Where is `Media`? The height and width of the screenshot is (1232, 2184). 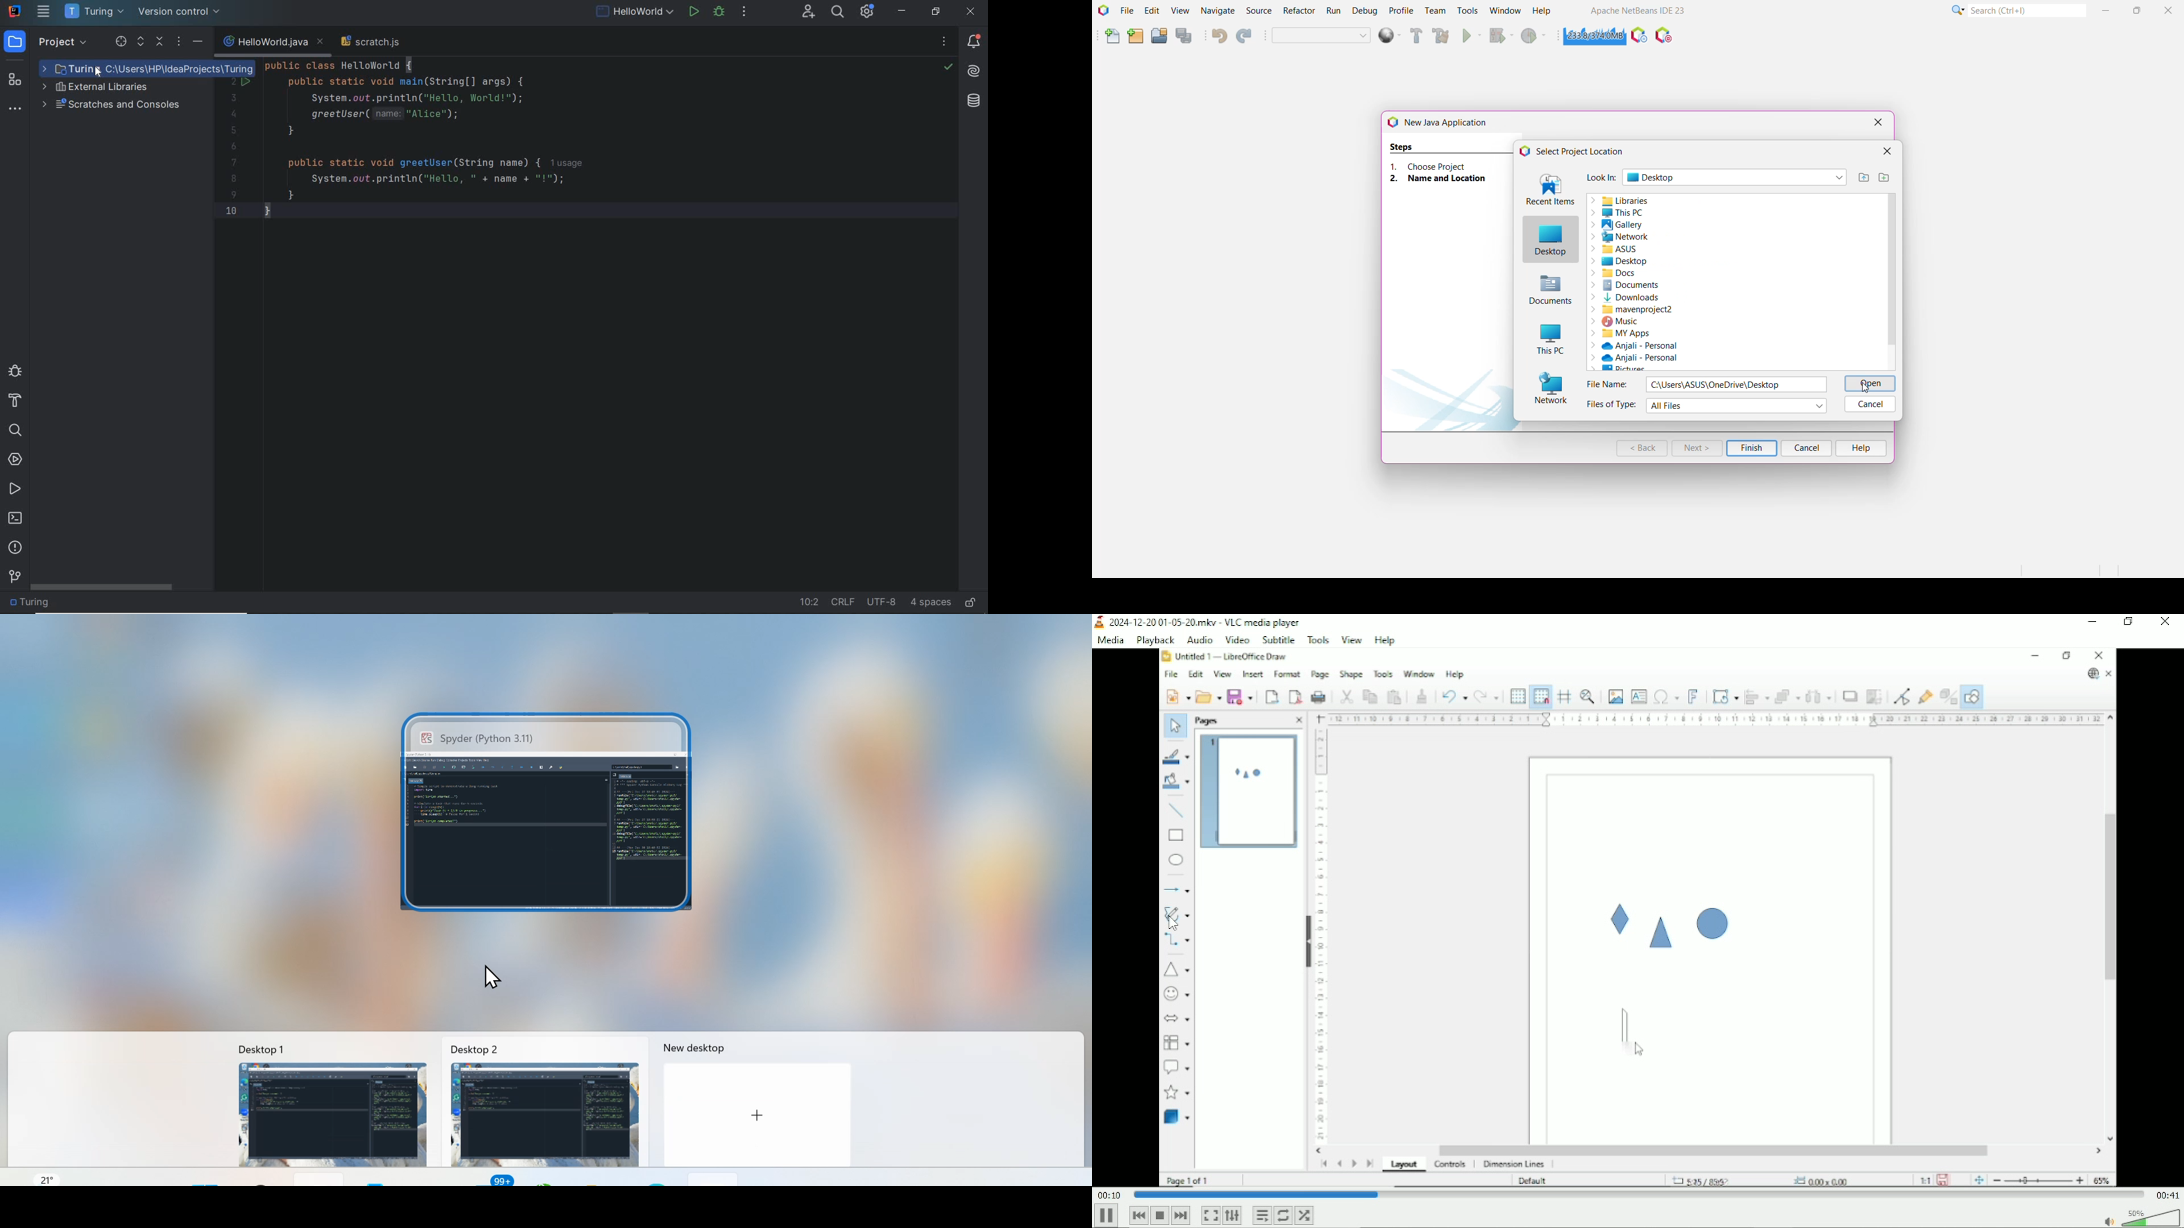 Media is located at coordinates (1110, 641).